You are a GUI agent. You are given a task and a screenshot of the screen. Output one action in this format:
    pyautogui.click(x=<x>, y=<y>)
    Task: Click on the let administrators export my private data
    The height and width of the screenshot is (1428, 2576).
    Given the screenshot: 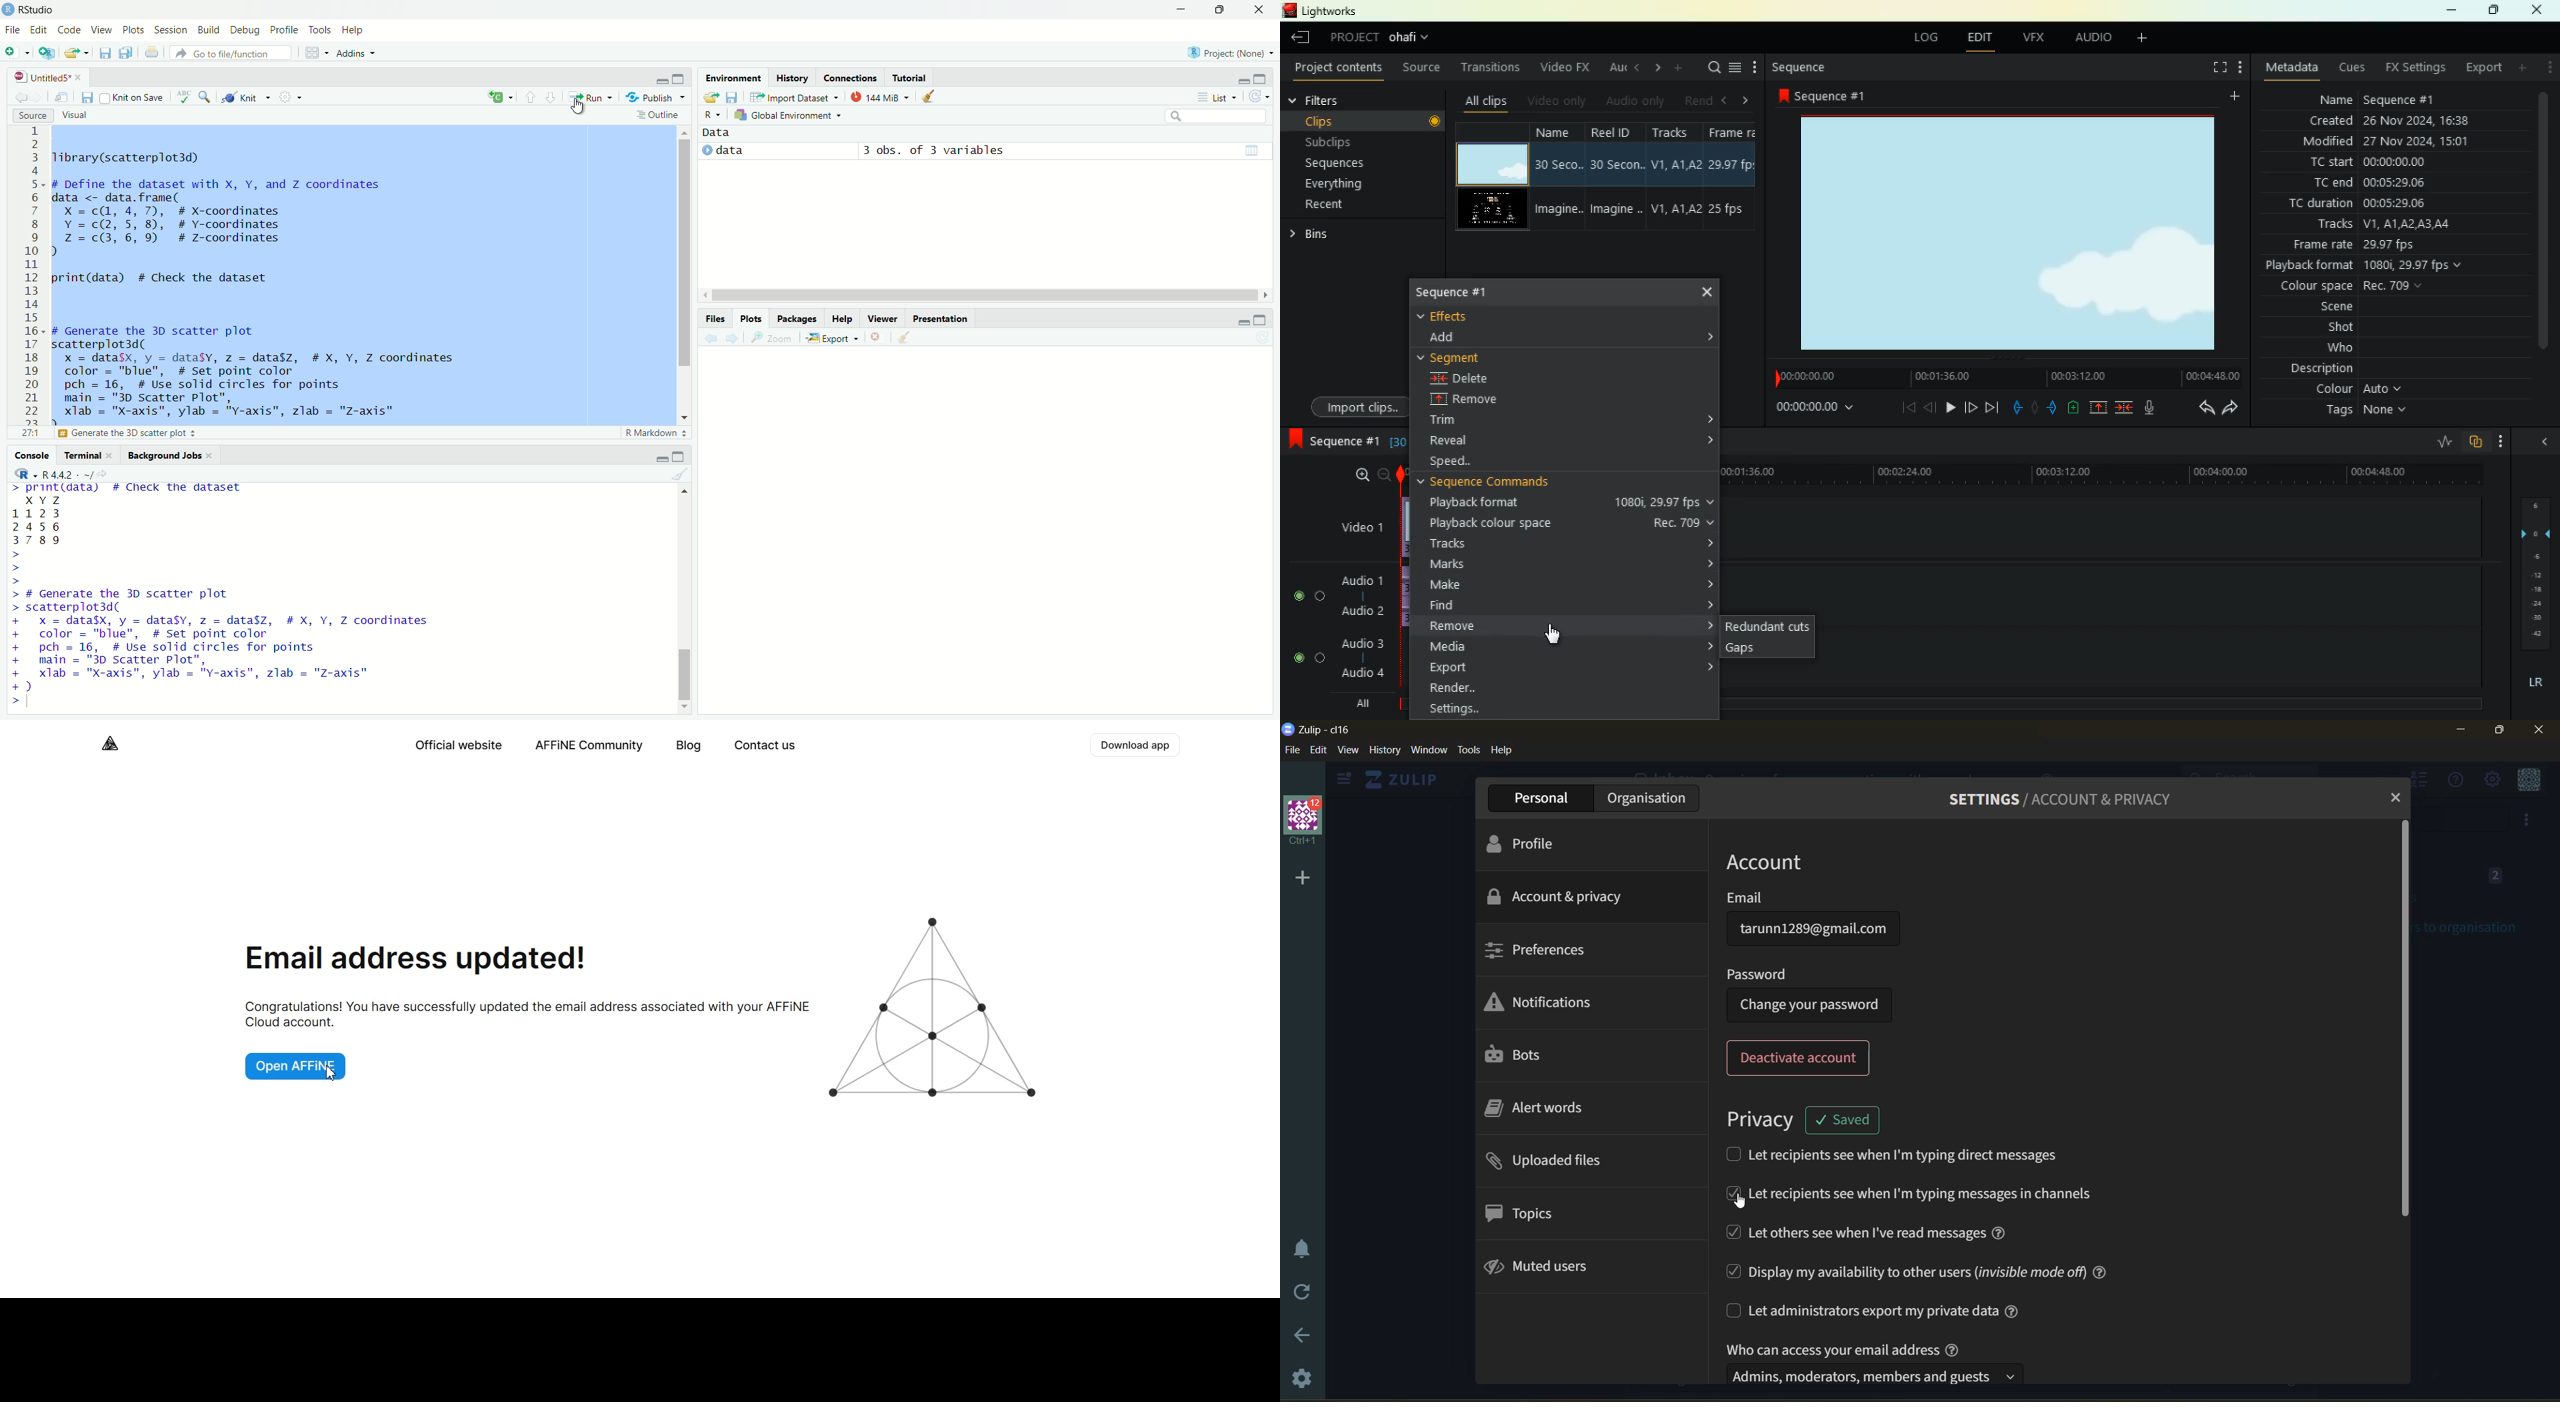 What is the action you would take?
    pyautogui.click(x=1887, y=1311)
    